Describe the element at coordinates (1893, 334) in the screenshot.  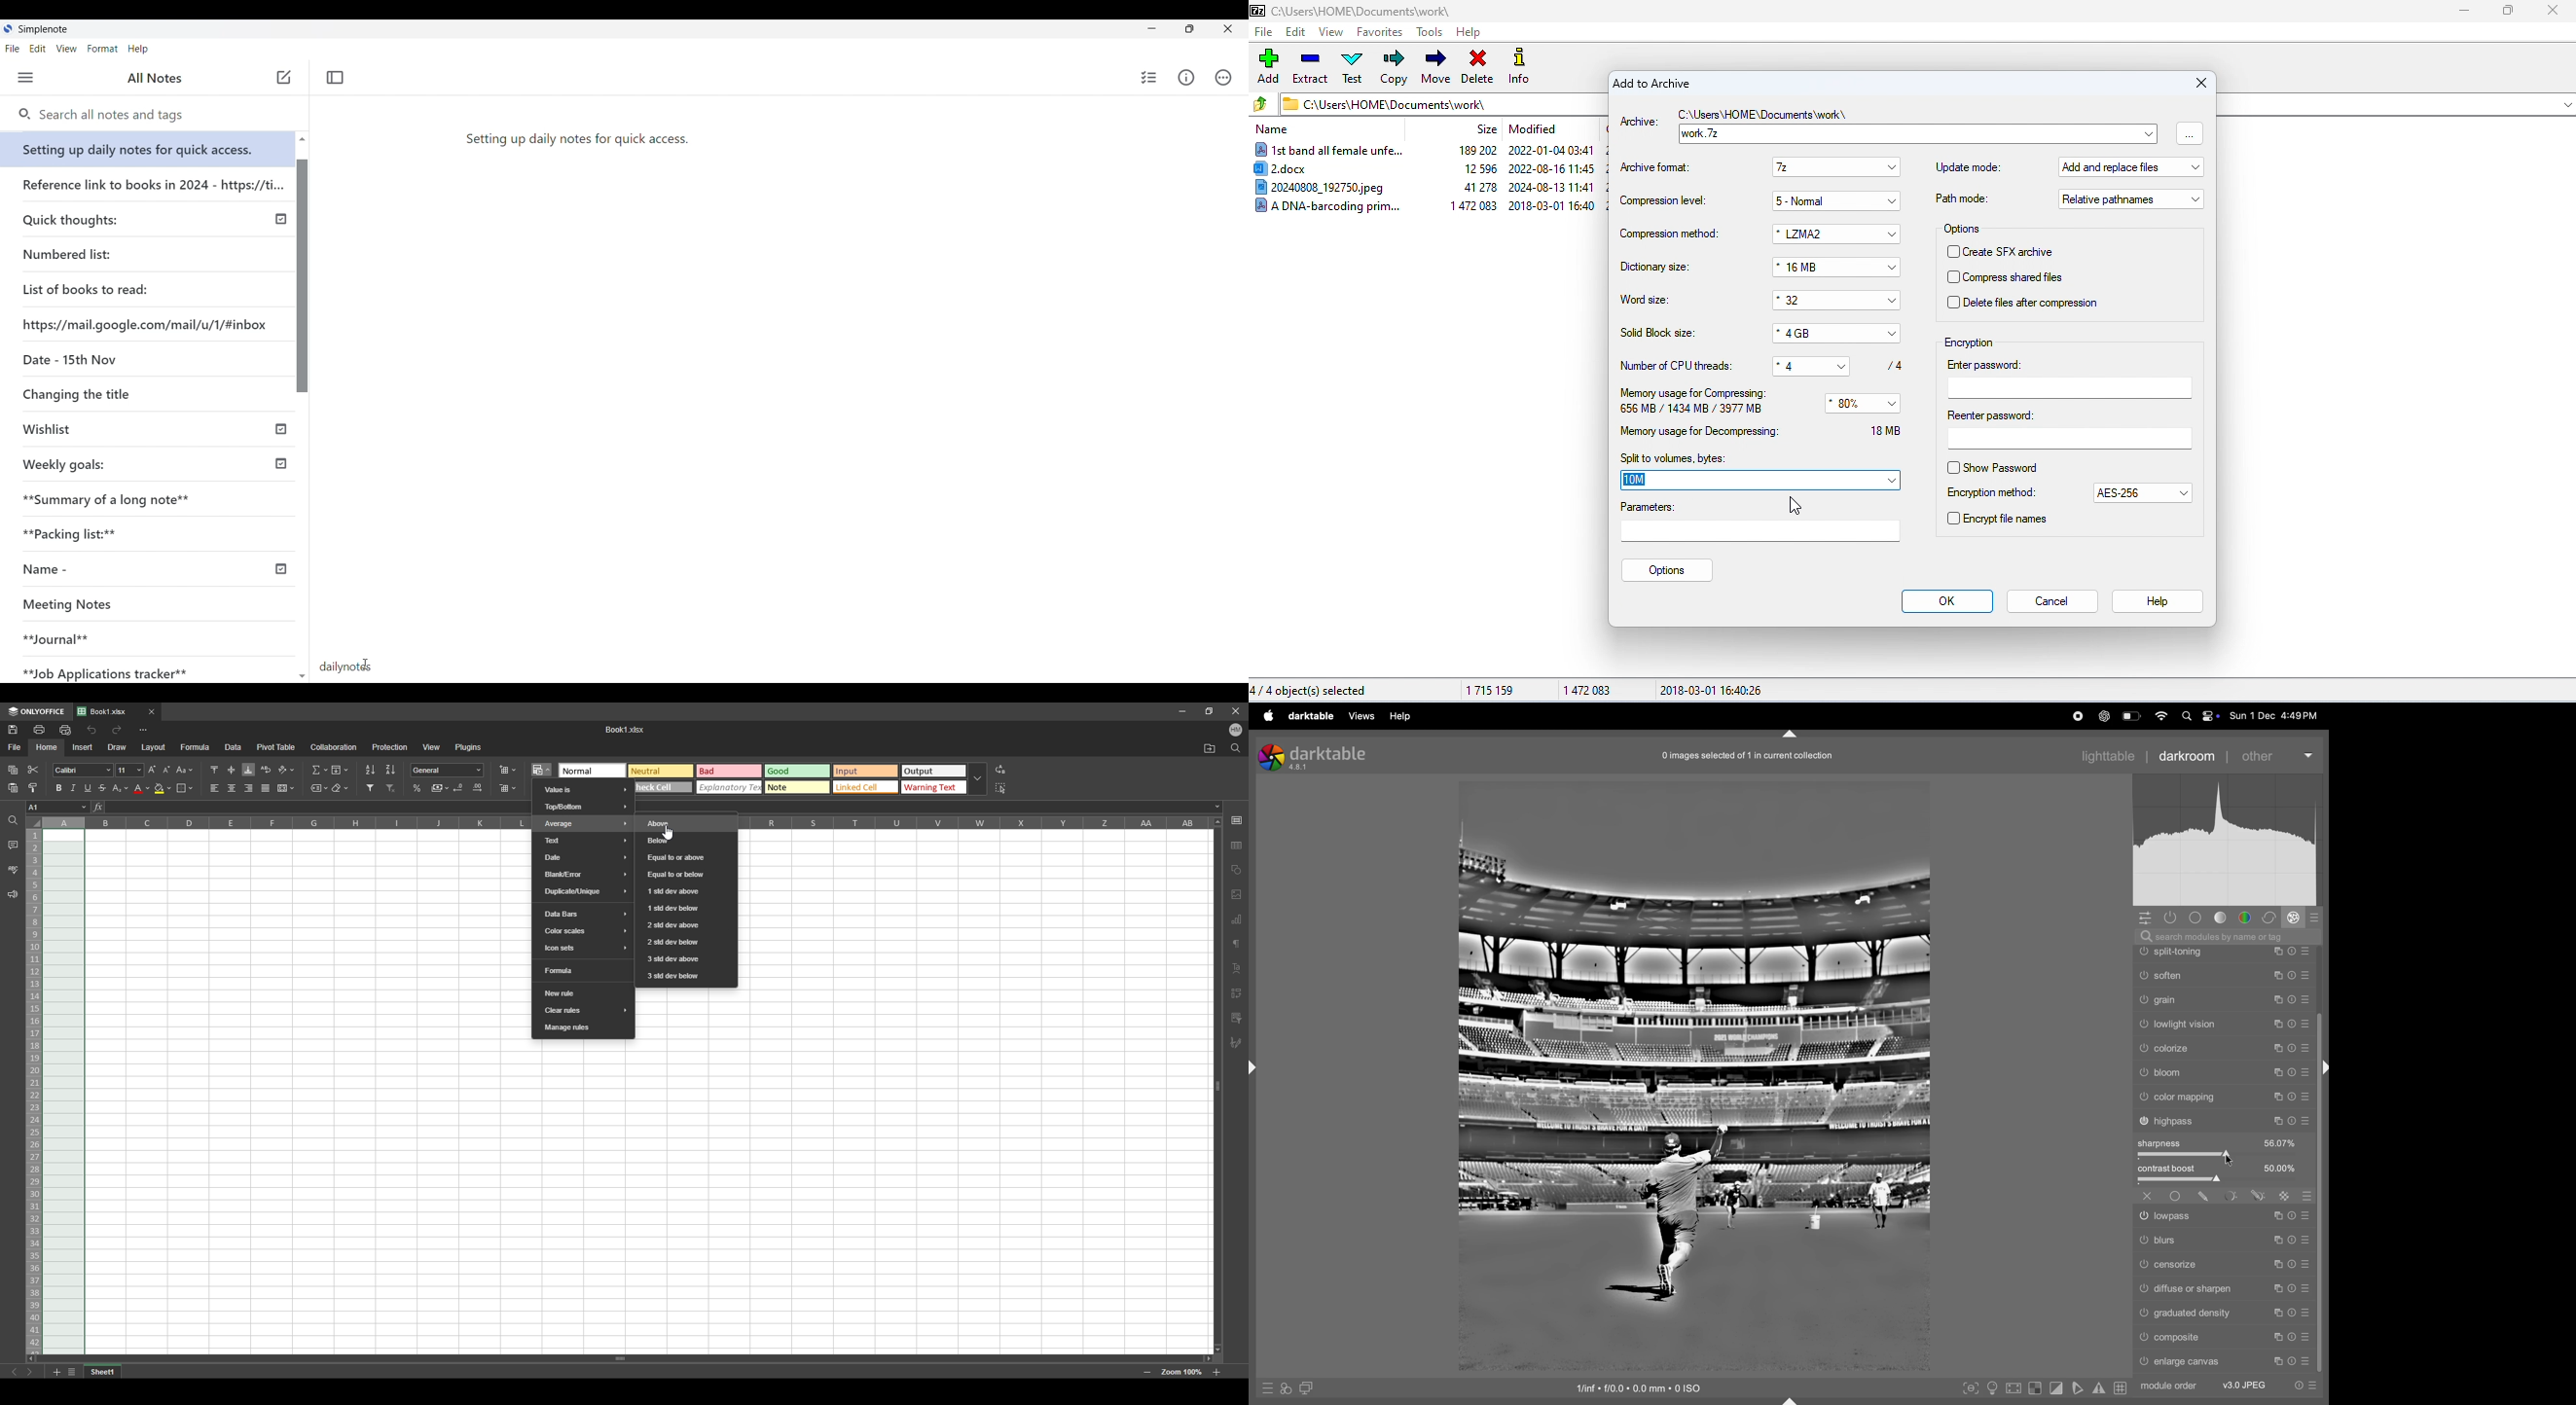
I see `drop down` at that location.